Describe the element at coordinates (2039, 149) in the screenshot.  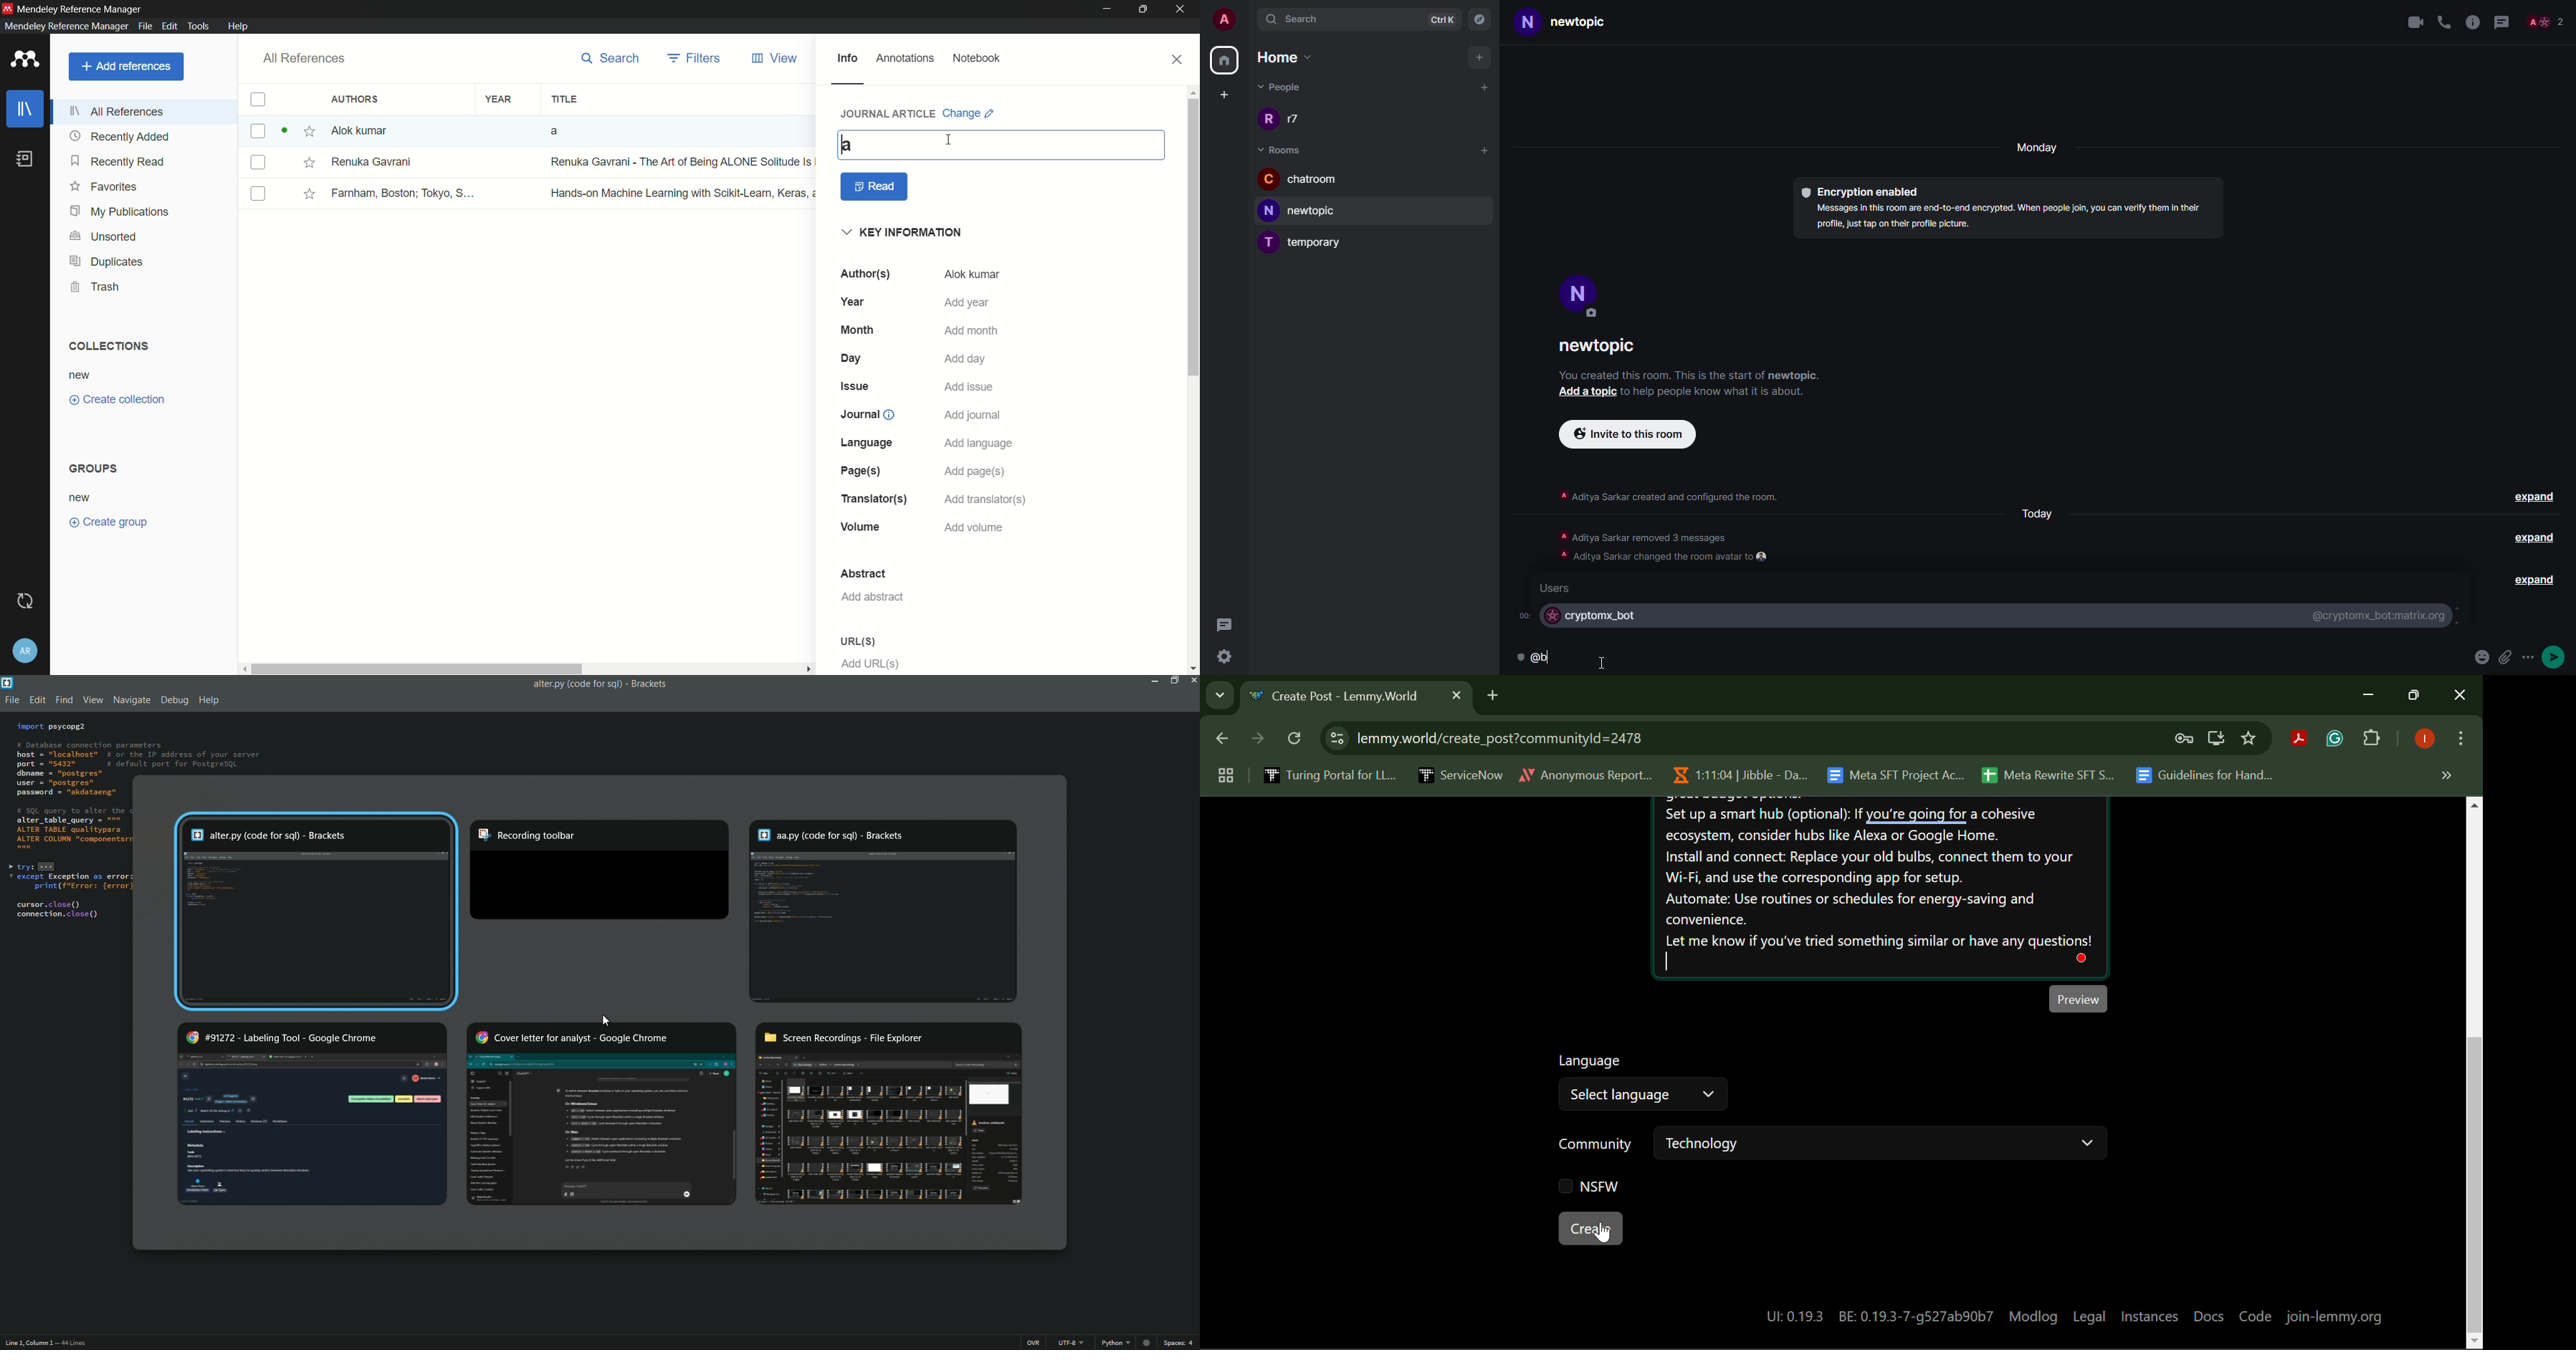
I see `day` at that location.